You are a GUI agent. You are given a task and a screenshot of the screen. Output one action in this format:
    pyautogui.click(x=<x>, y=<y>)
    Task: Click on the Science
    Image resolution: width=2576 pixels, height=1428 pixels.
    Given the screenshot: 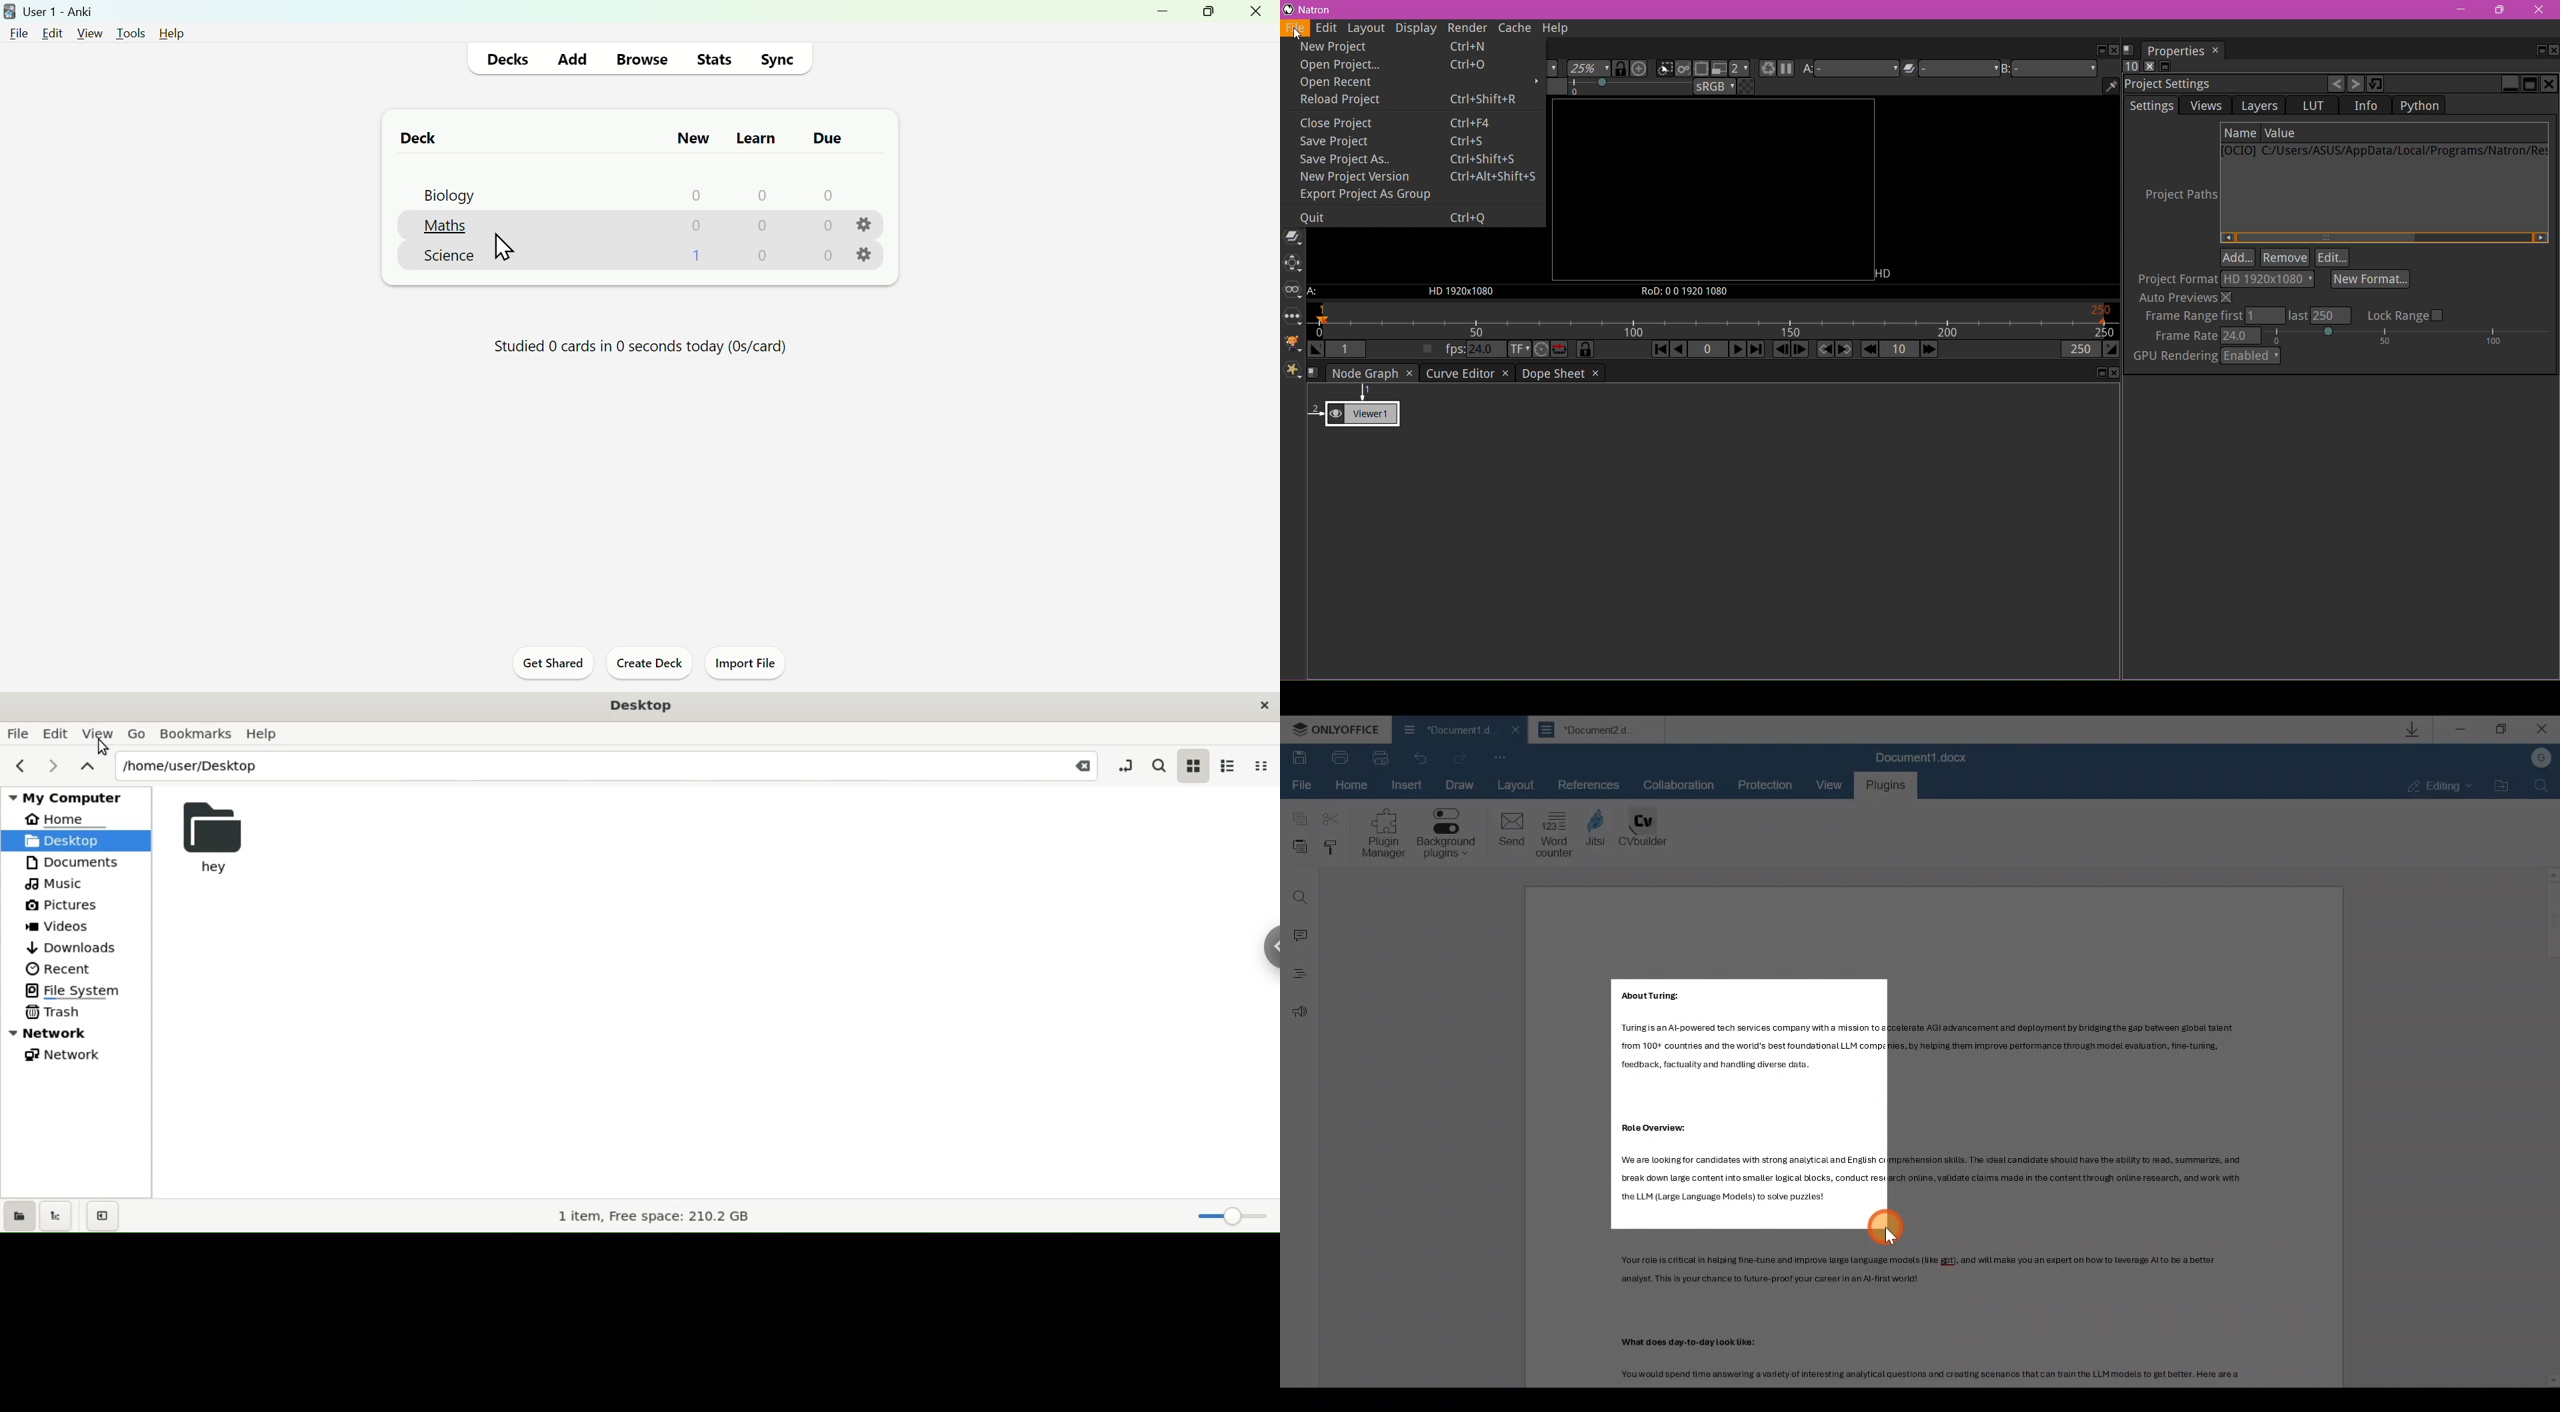 What is the action you would take?
    pyautogui.click(x=448, y=259)
    